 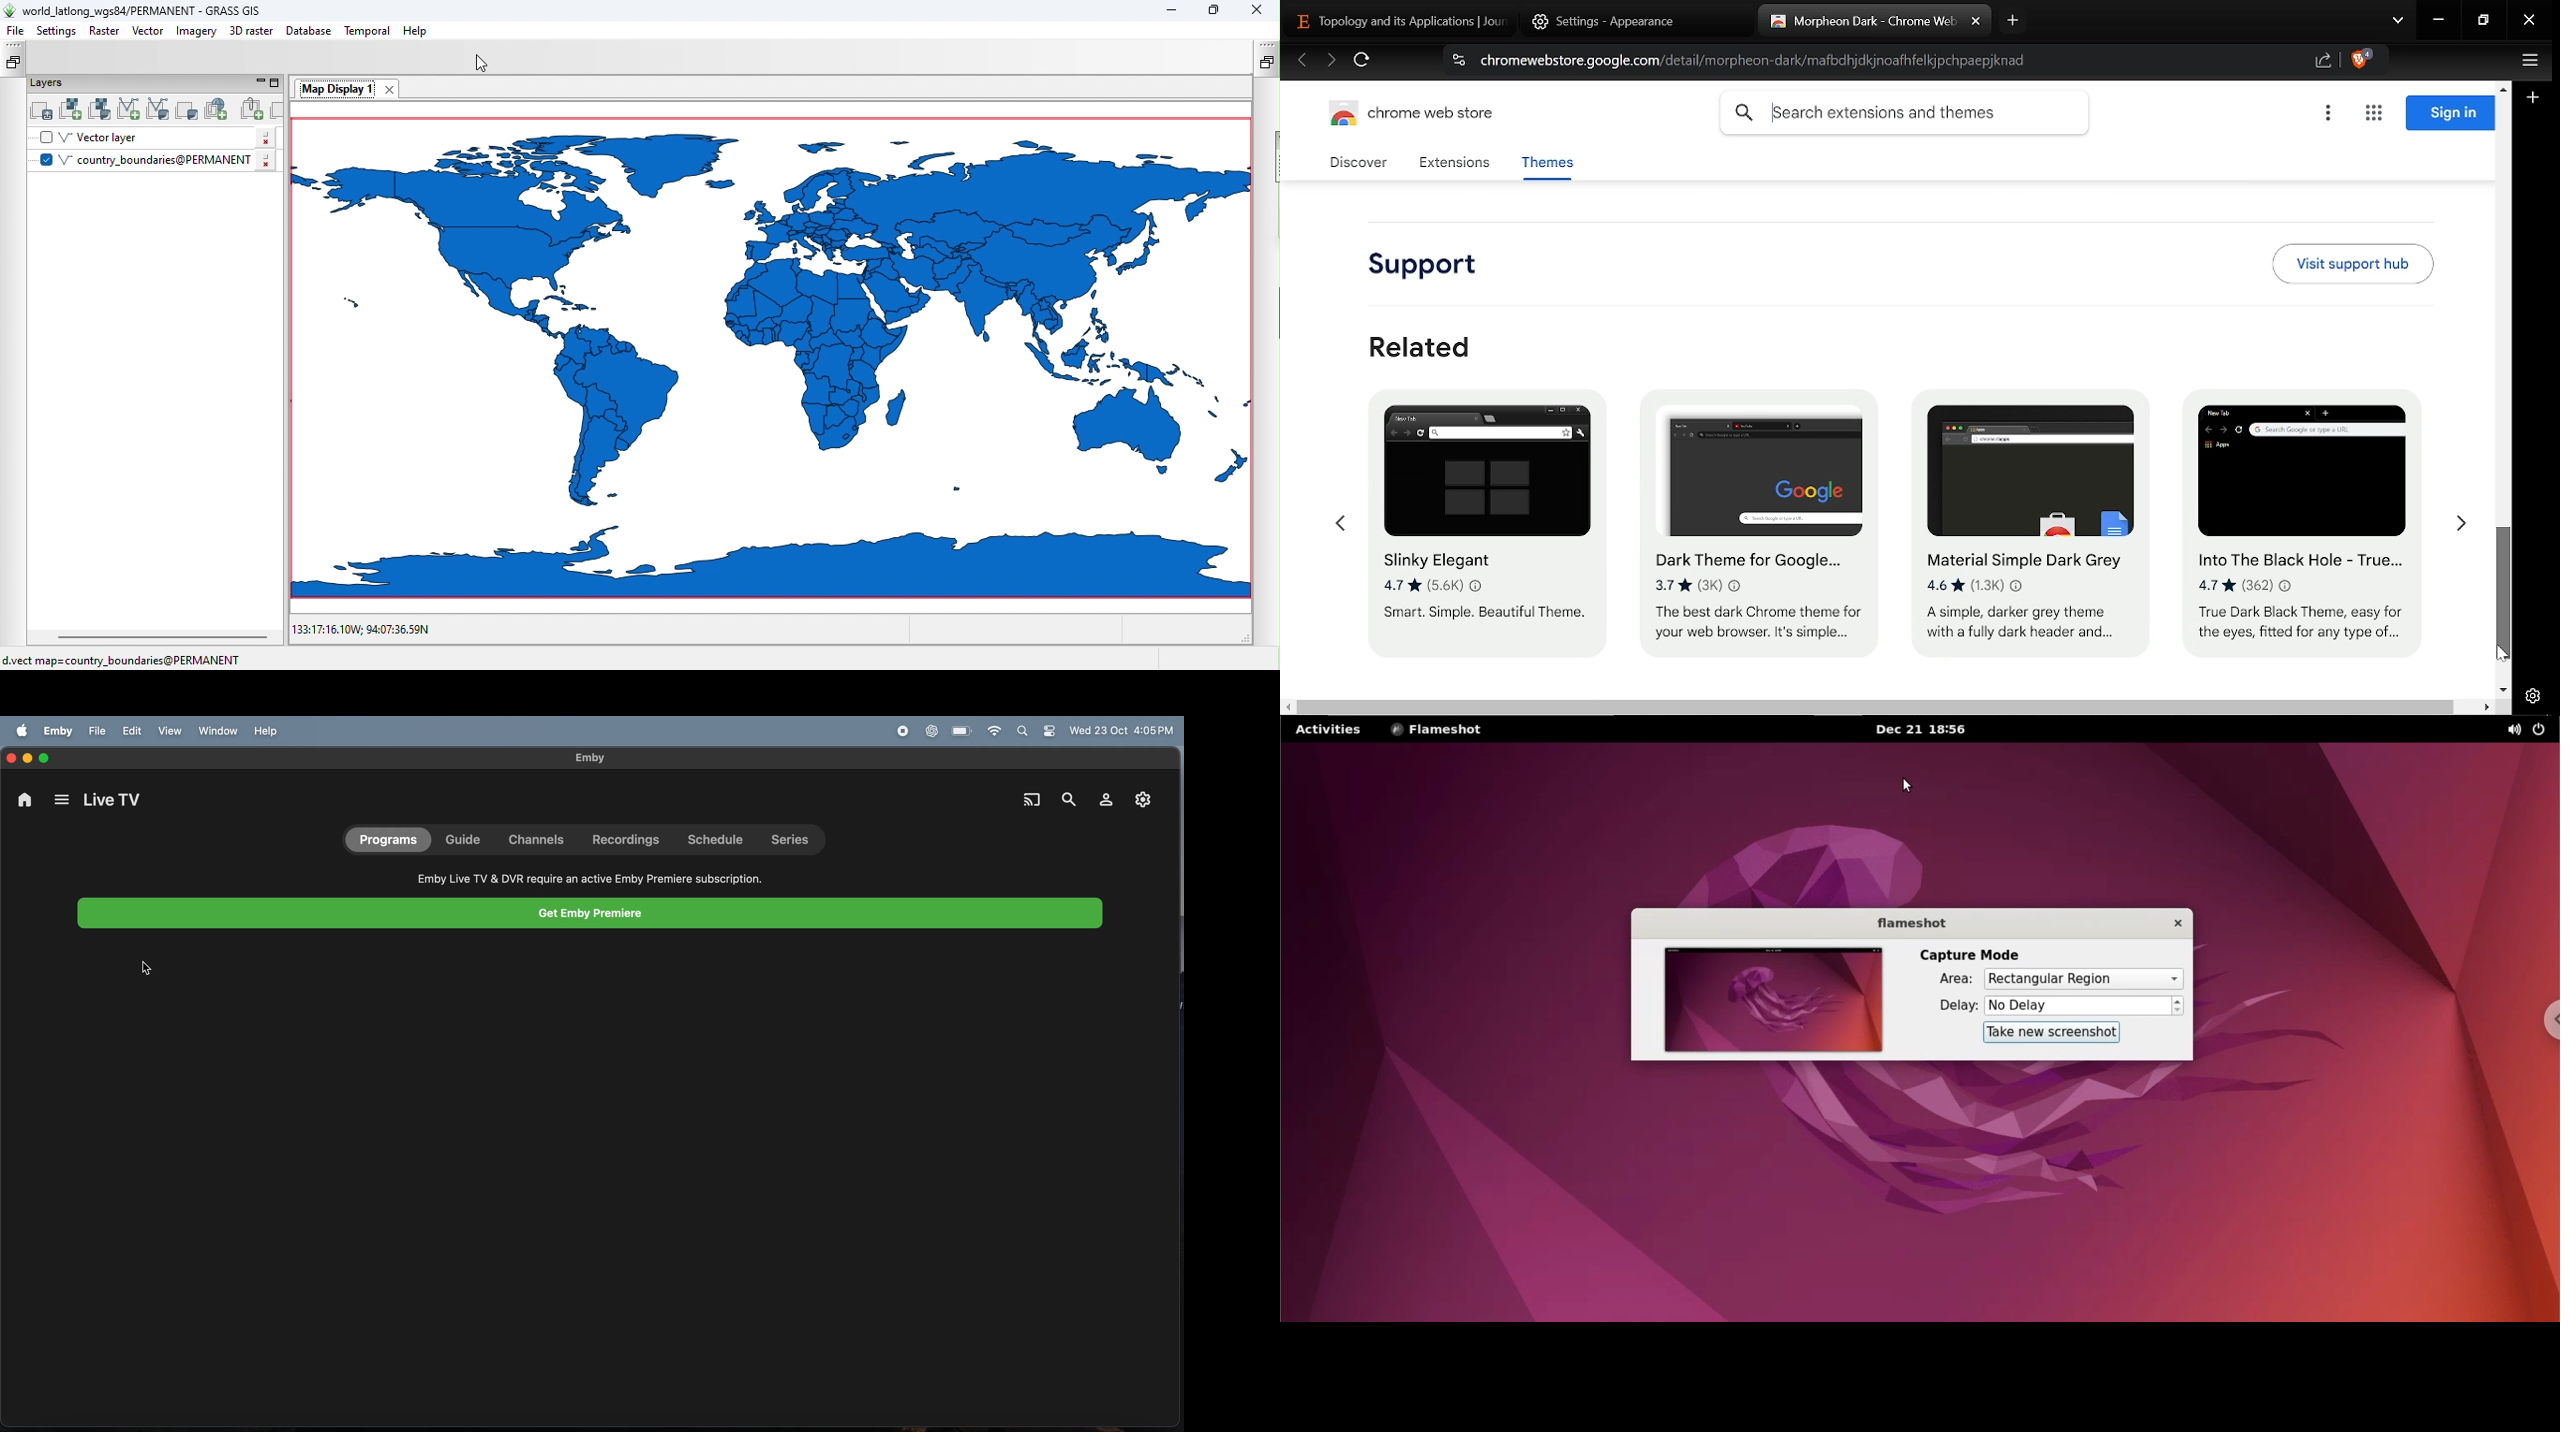 I want to click on Visit support hub, so click(x=2353, y=264).